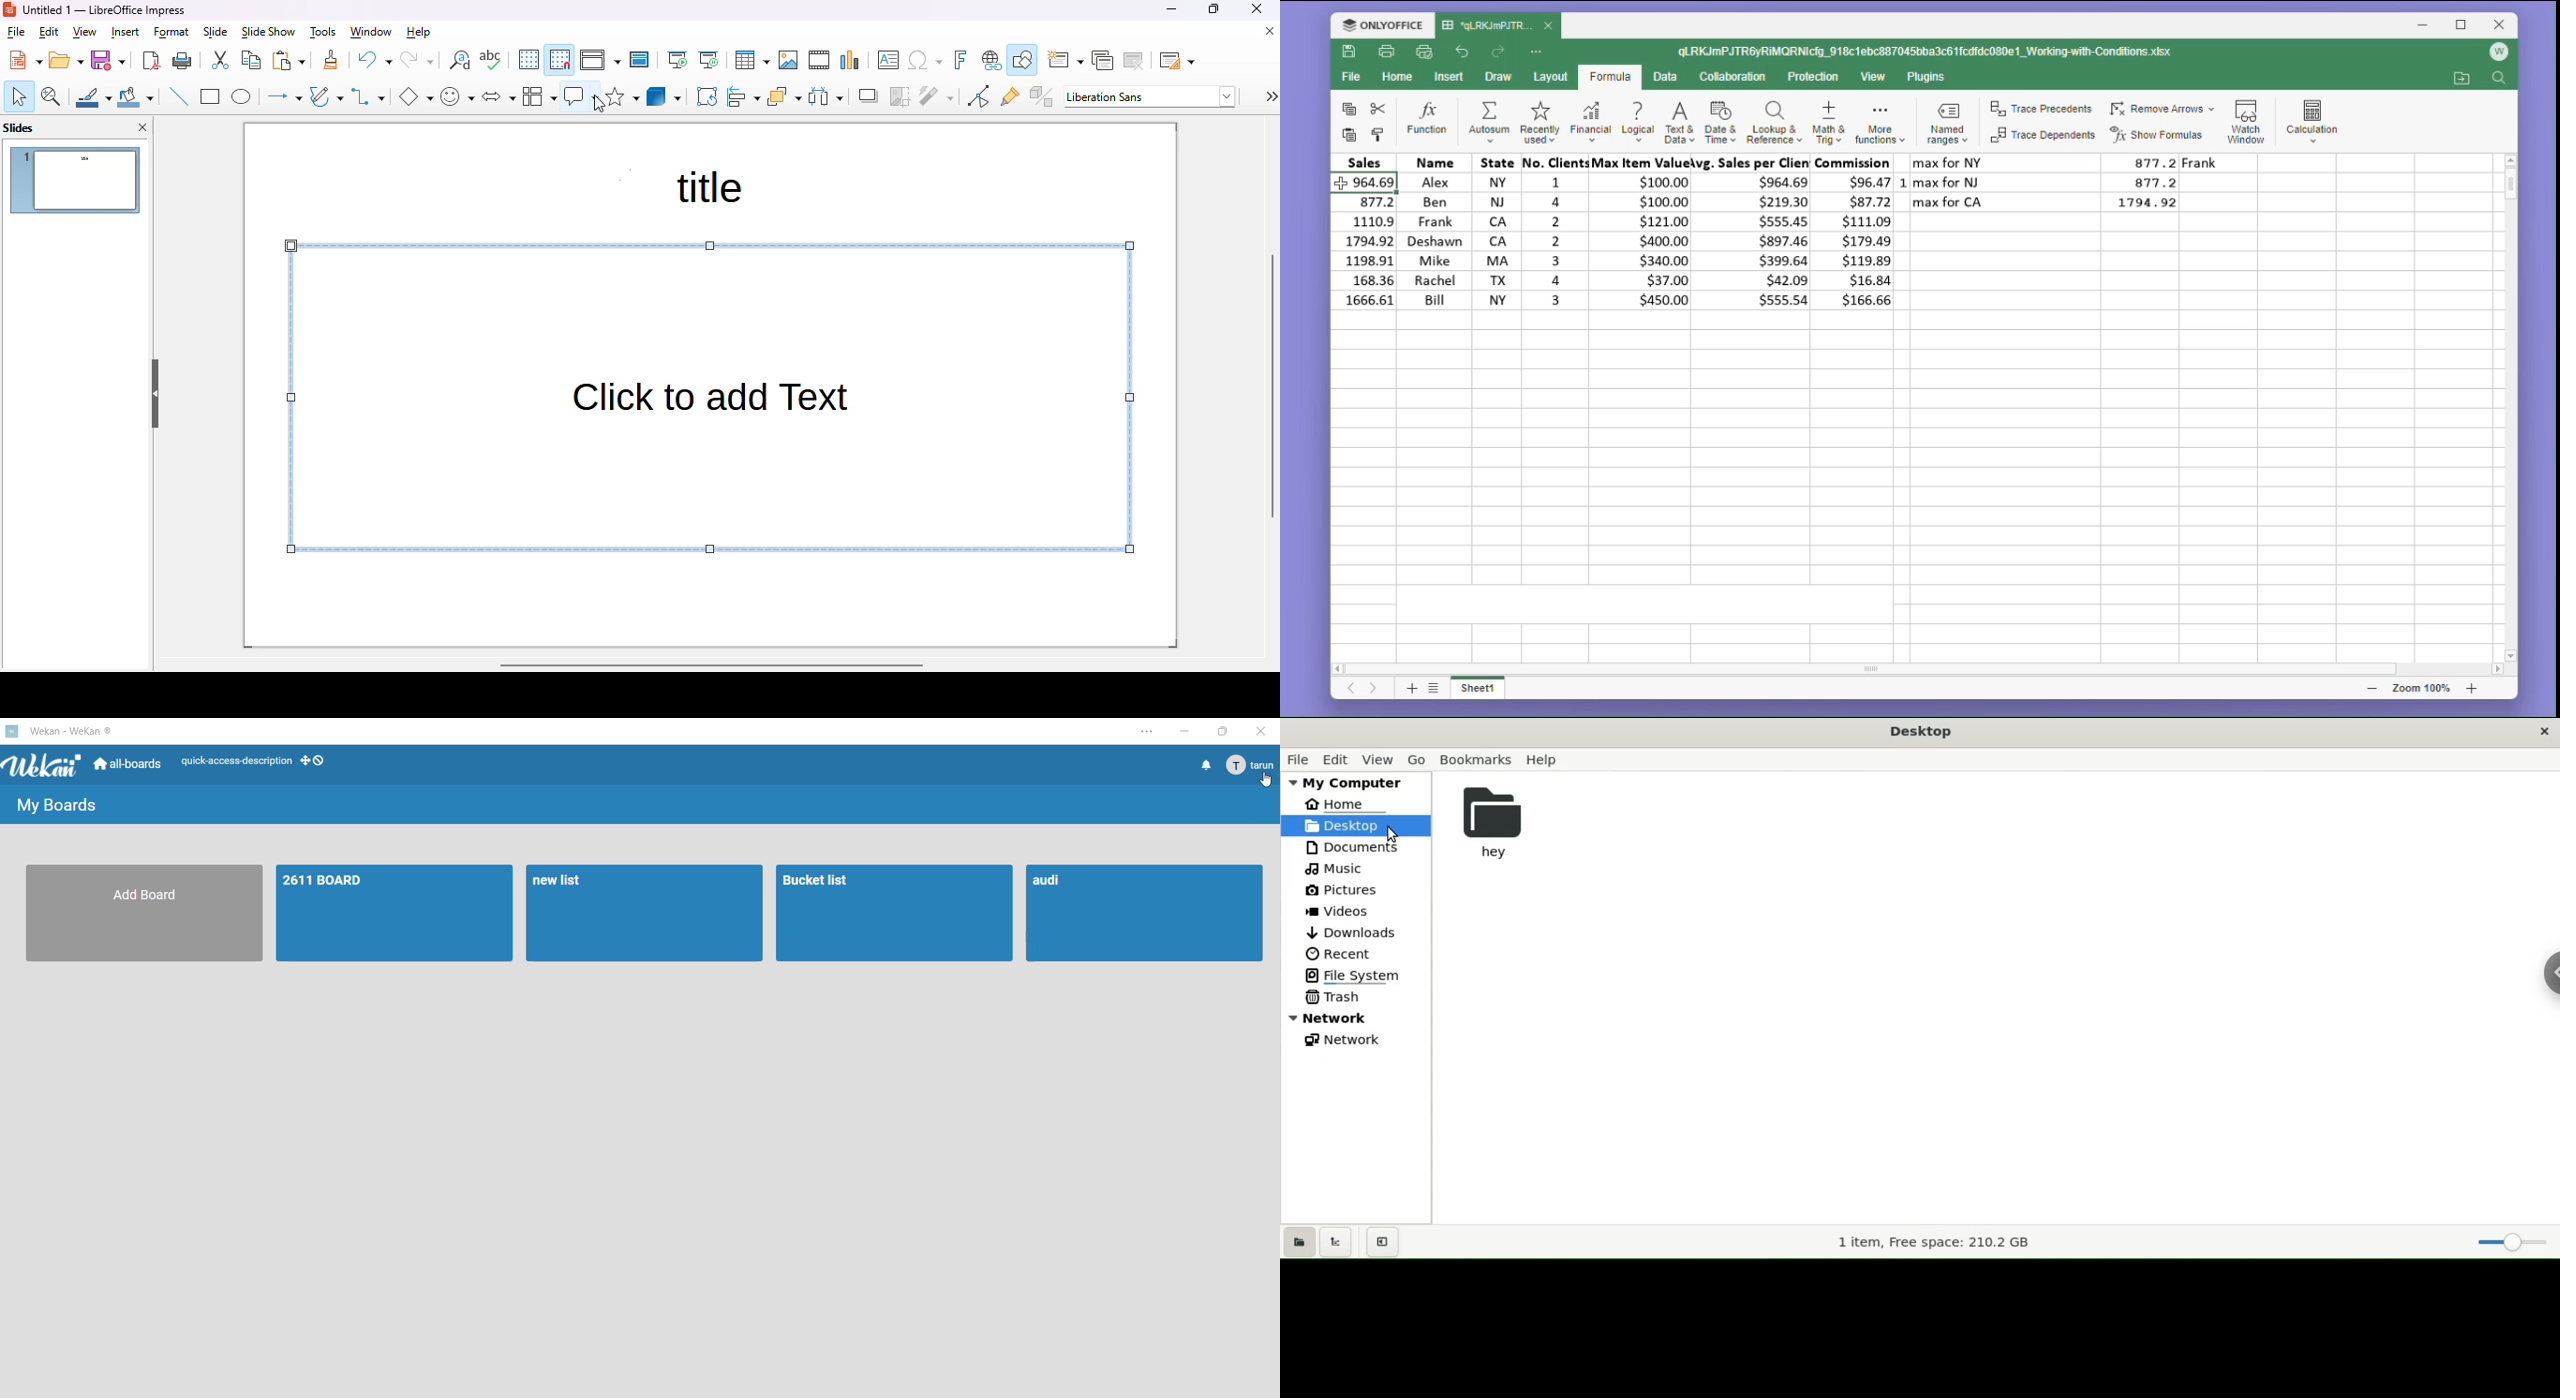 The height and width of the screenshot is (1400, 2576). I want to click on no. of clients, so click(1554, 232).